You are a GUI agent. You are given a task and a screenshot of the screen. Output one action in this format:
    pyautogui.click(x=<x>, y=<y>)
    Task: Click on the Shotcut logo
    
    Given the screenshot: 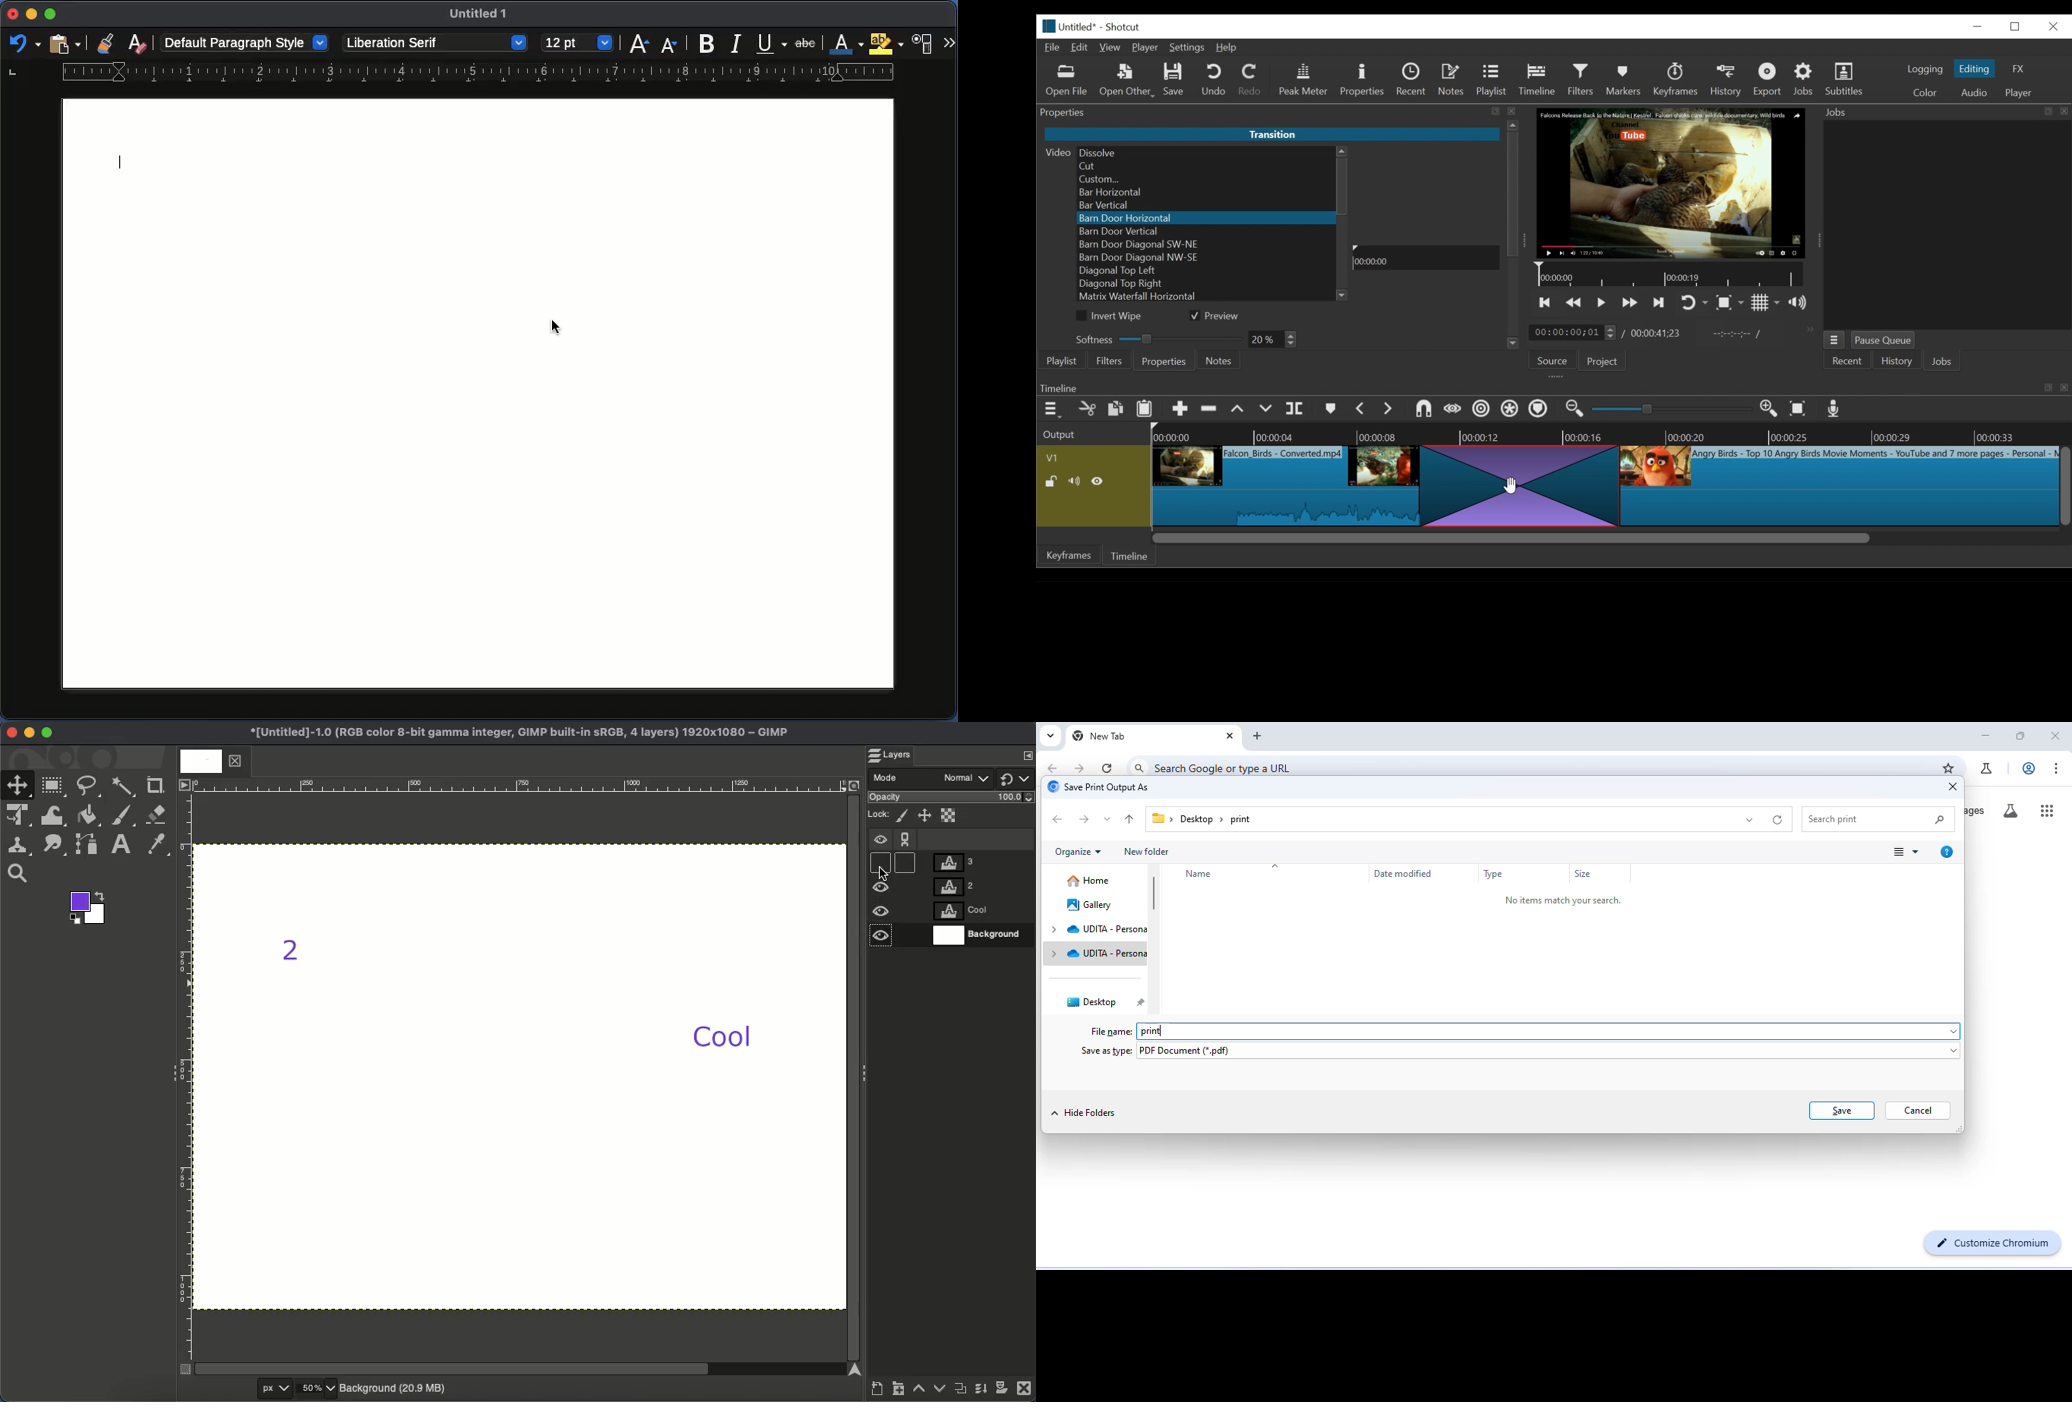 What is the action you would take?
    pyautogui.click(x=1046, y=26)
    